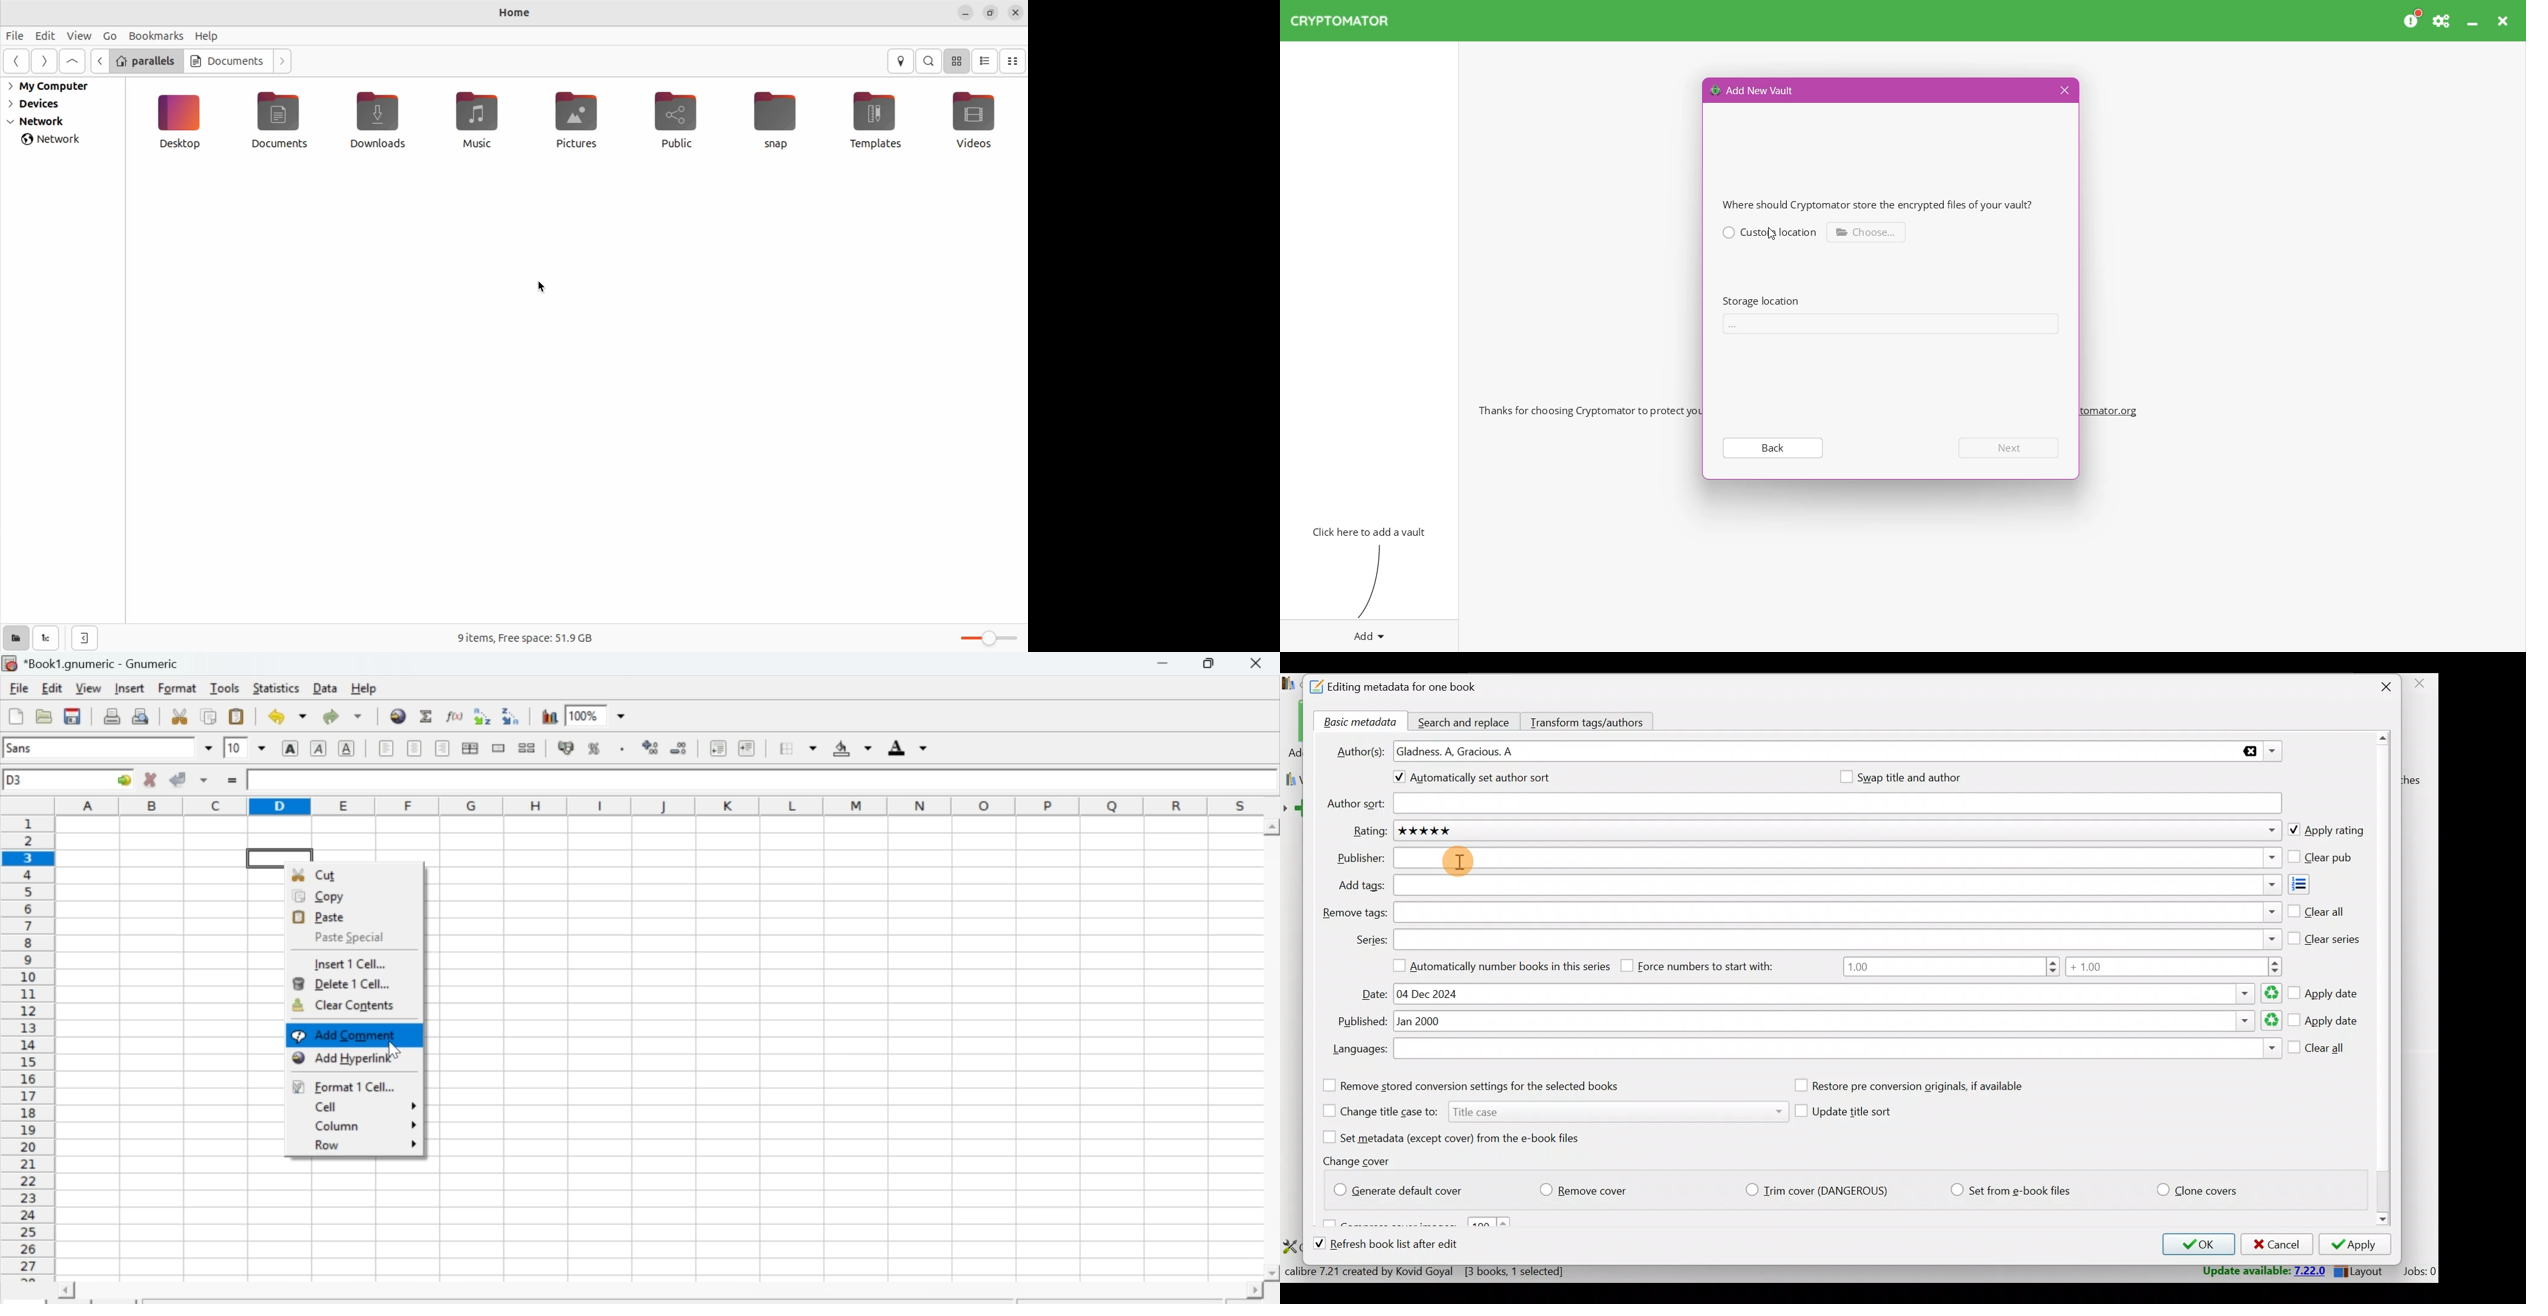 Image resolution: width=2548 pixels, height=1316 pixels. Describe the element at coordinates (1361, 886) in the screenshot. I see `Add tags:` at that location.